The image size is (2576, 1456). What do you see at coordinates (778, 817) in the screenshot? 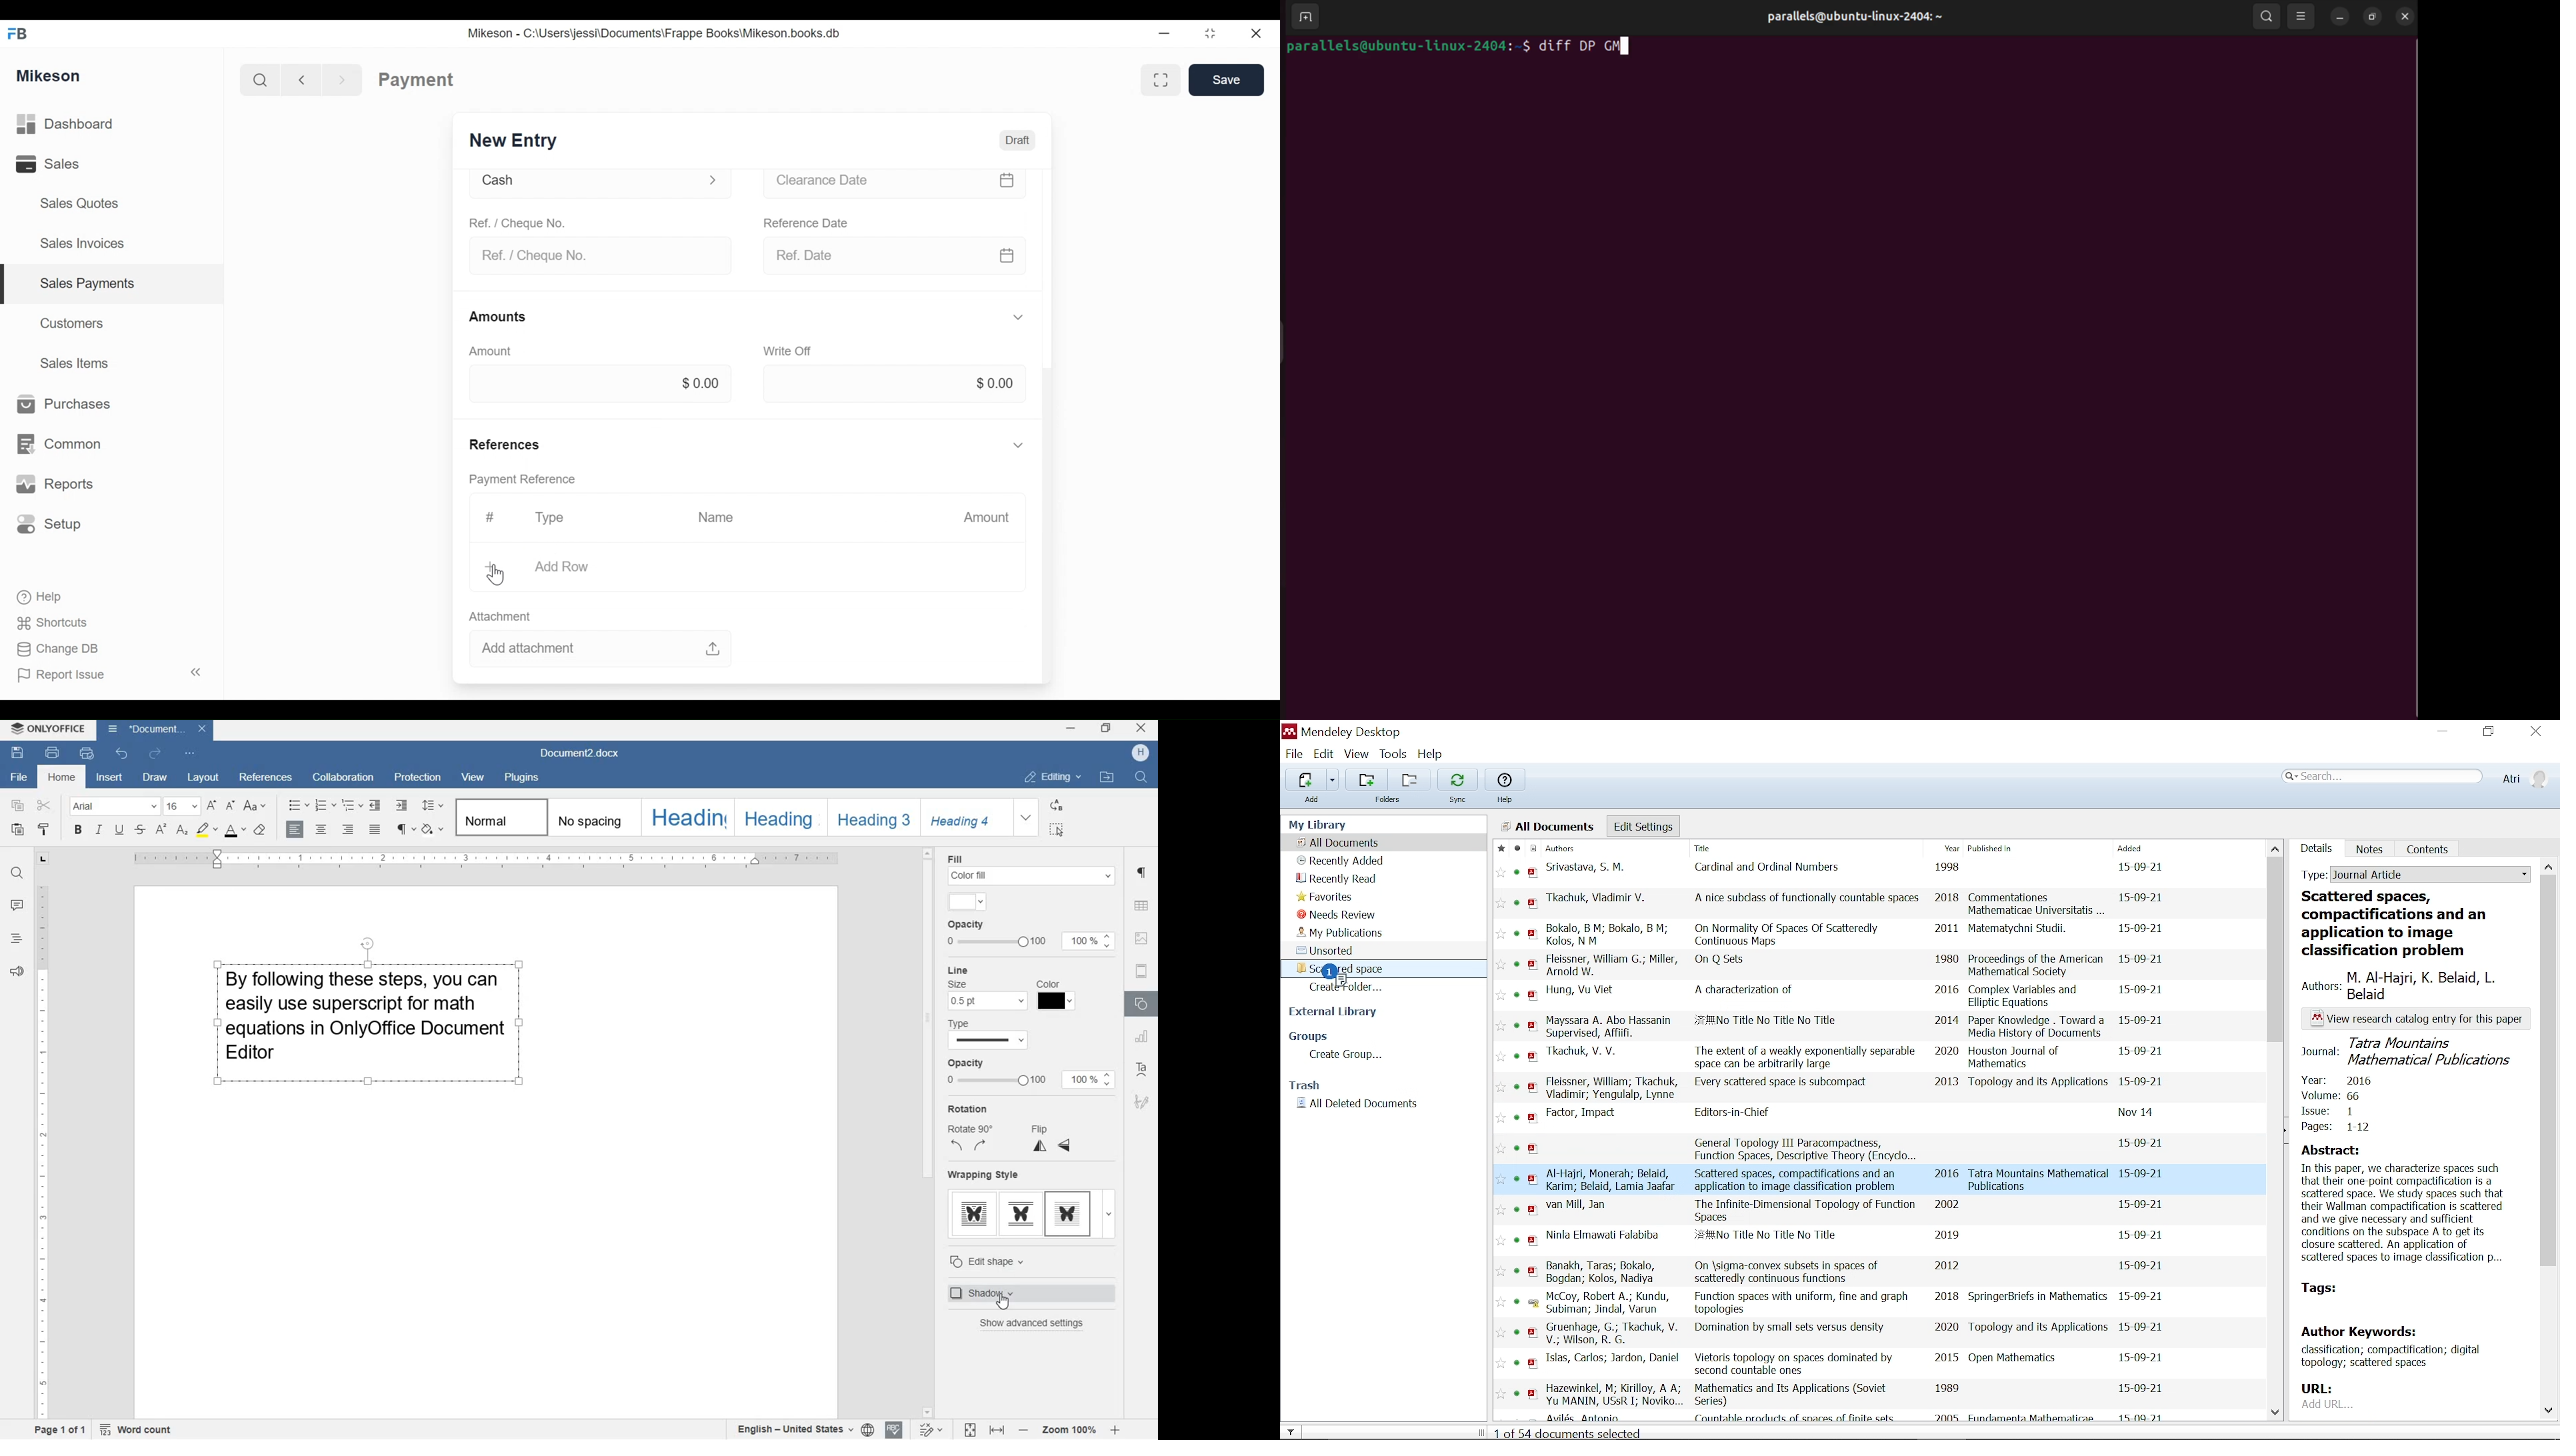
I see `HEADING 2` at bounding box center [778, 817].